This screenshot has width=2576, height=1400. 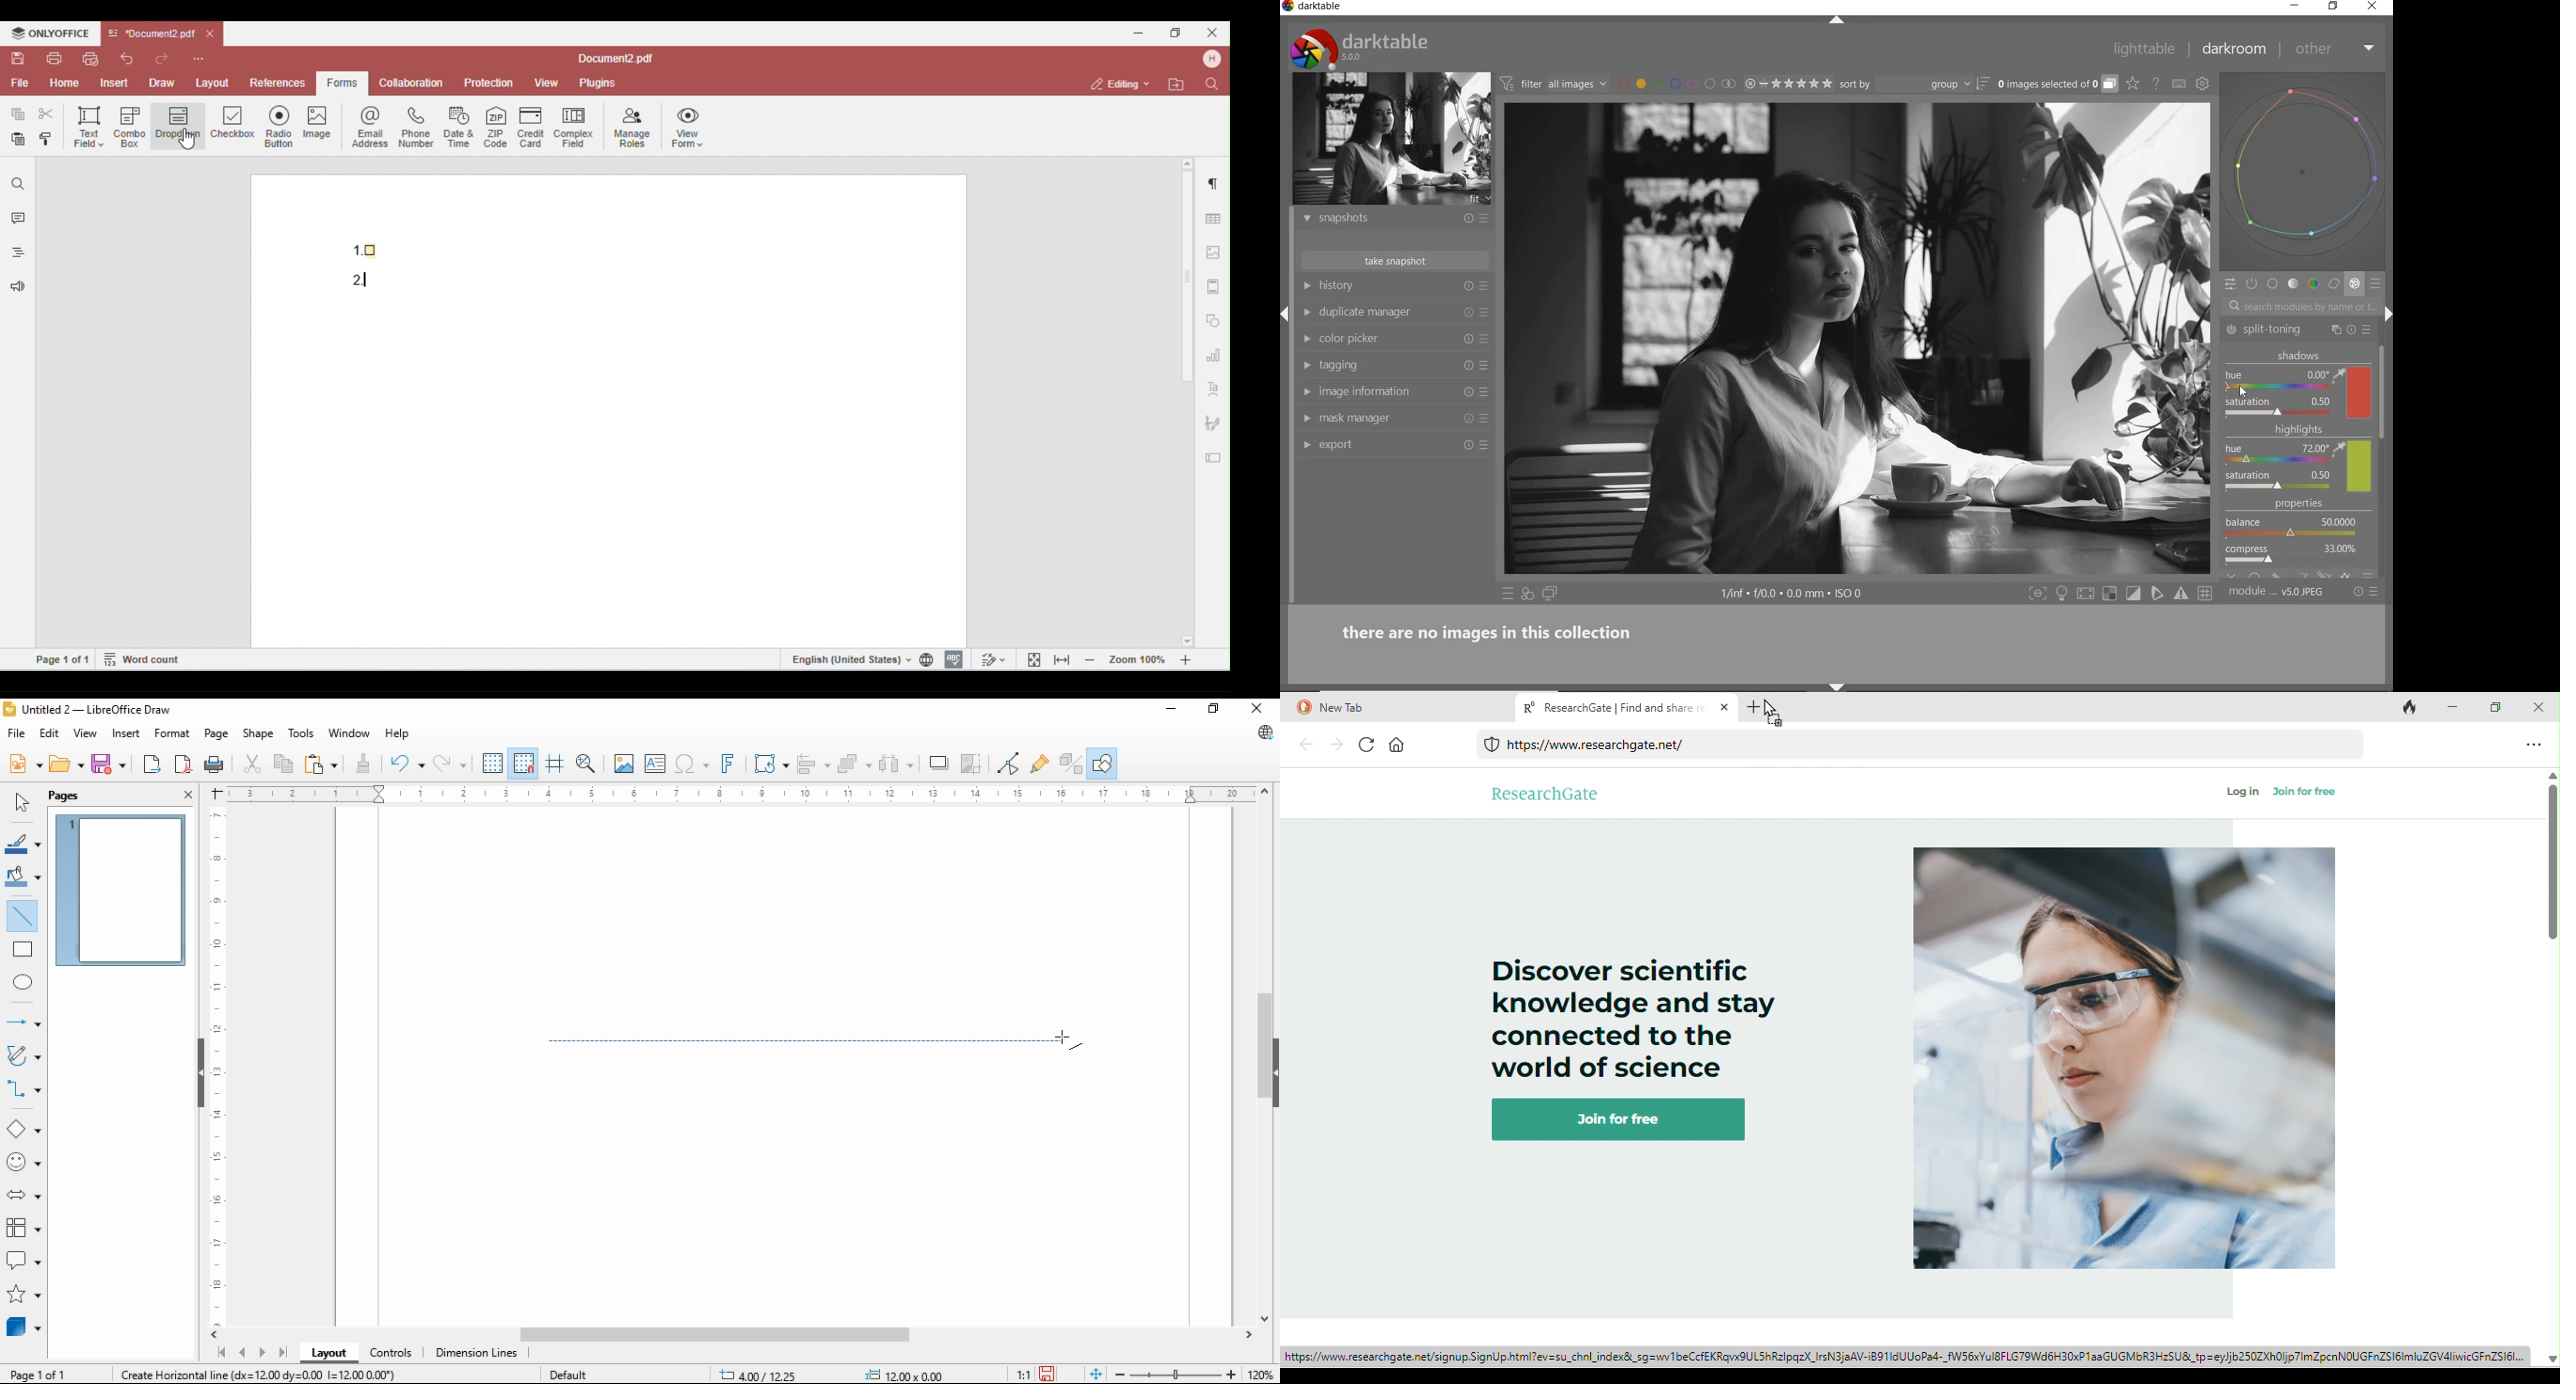 I want to click on show global preferences, so click(x=2203, y=86).